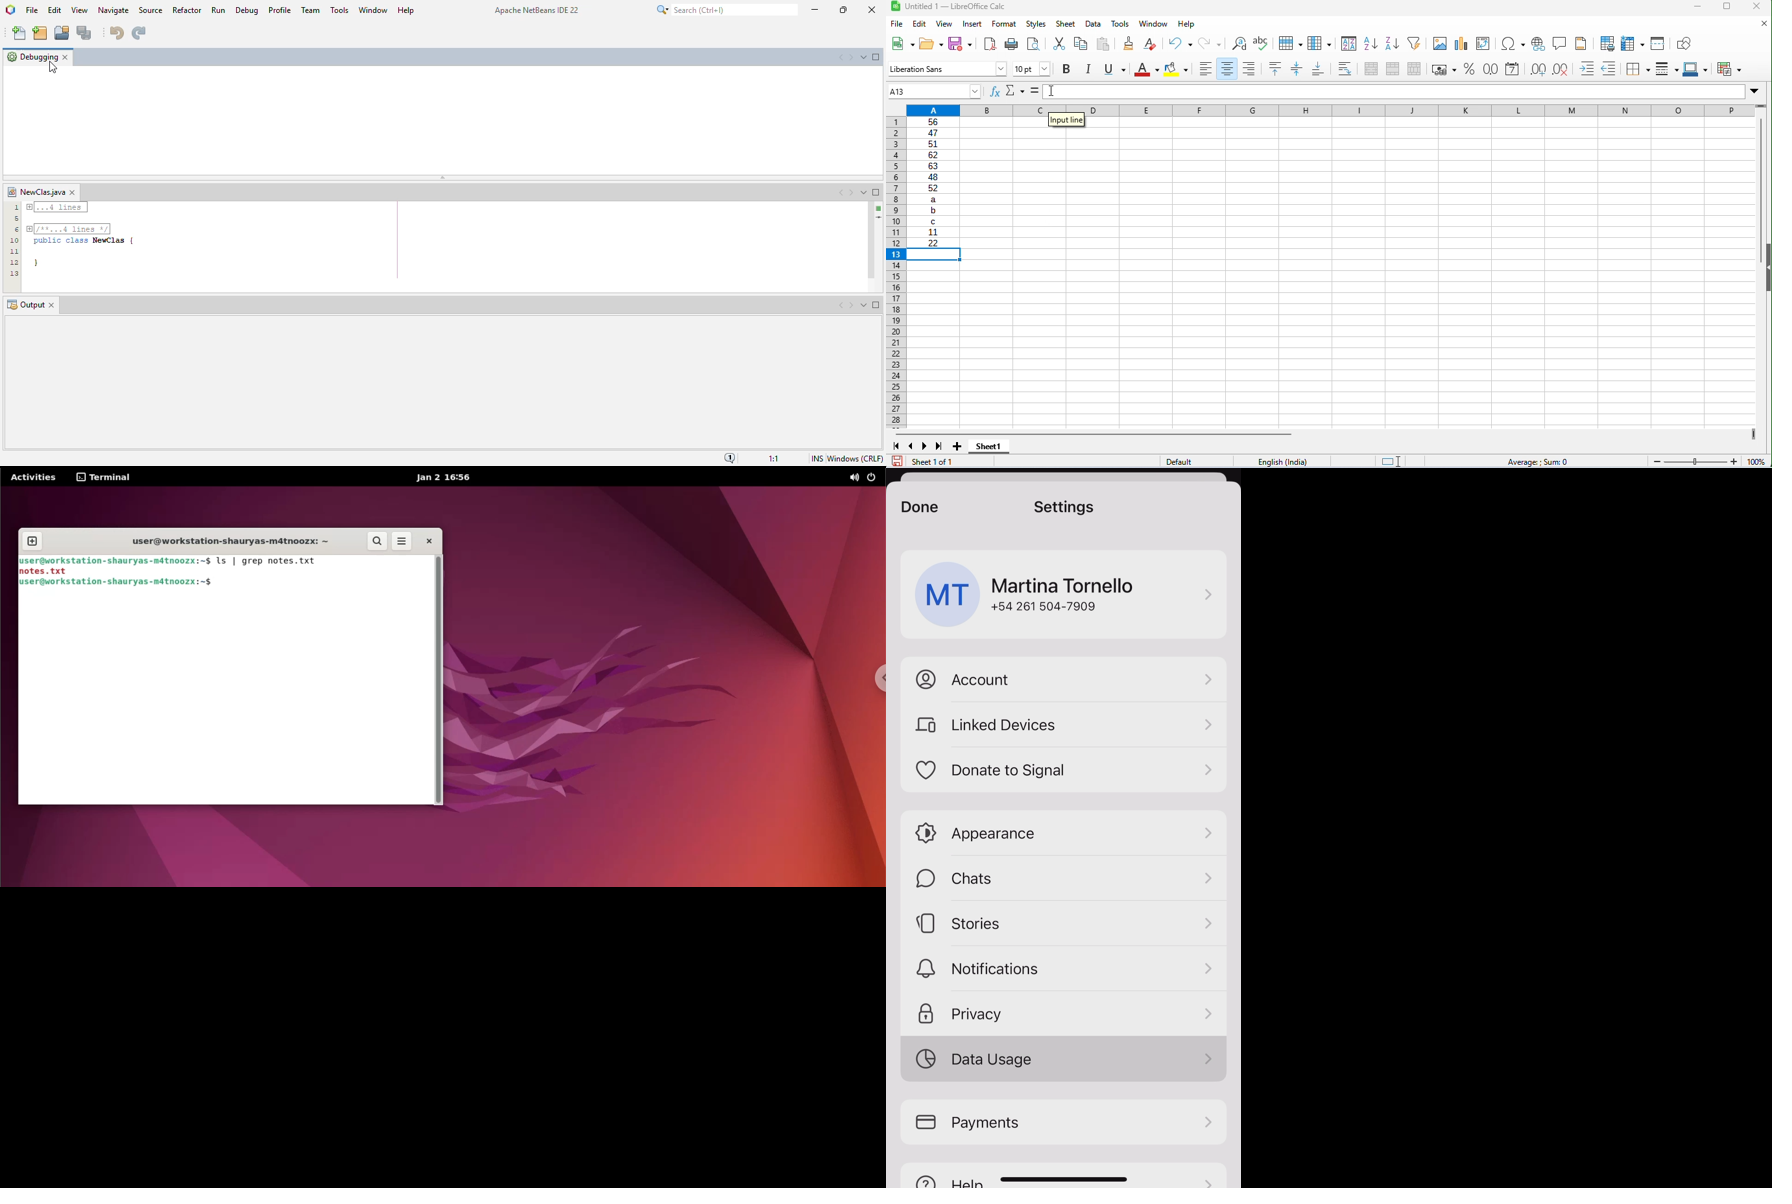 The height and width of the screenshot is (1204, 1792). What do you see at coordinates (1685, 43) in the screenshot?
I see `how draw functions` at bounding box center [1685, 43].